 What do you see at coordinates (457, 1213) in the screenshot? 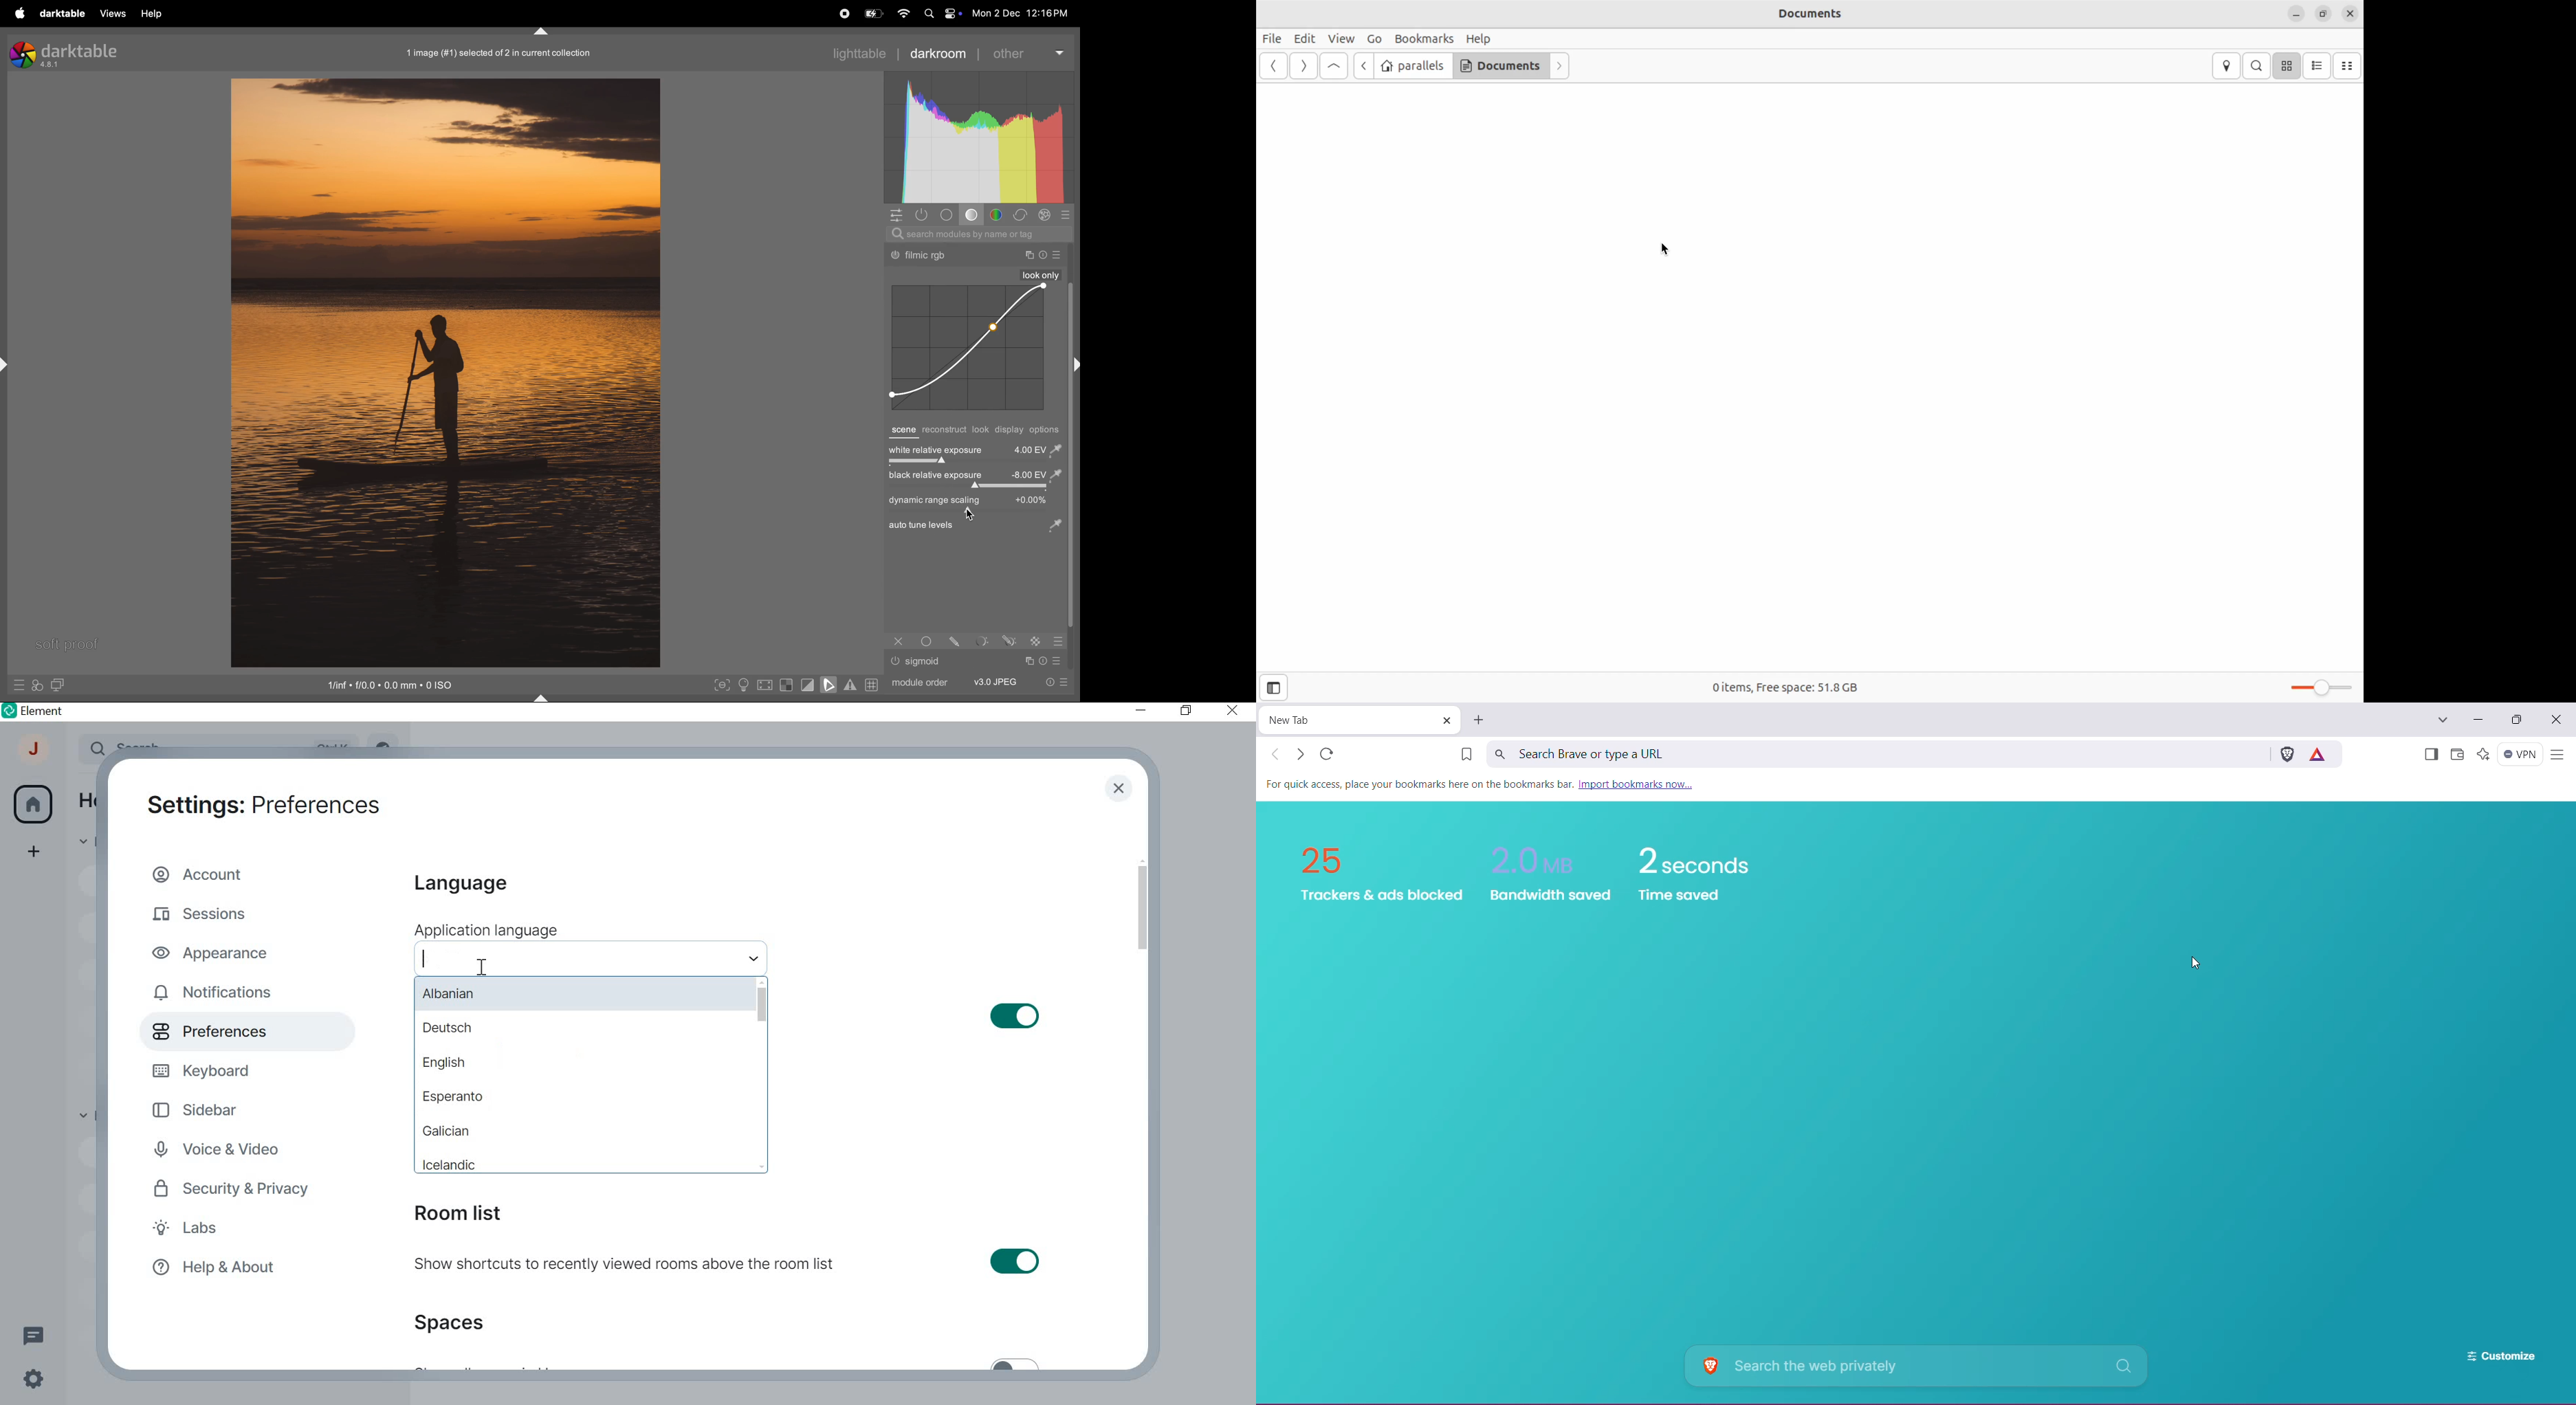
I see `Room List` at bounding box center [457, 1213].